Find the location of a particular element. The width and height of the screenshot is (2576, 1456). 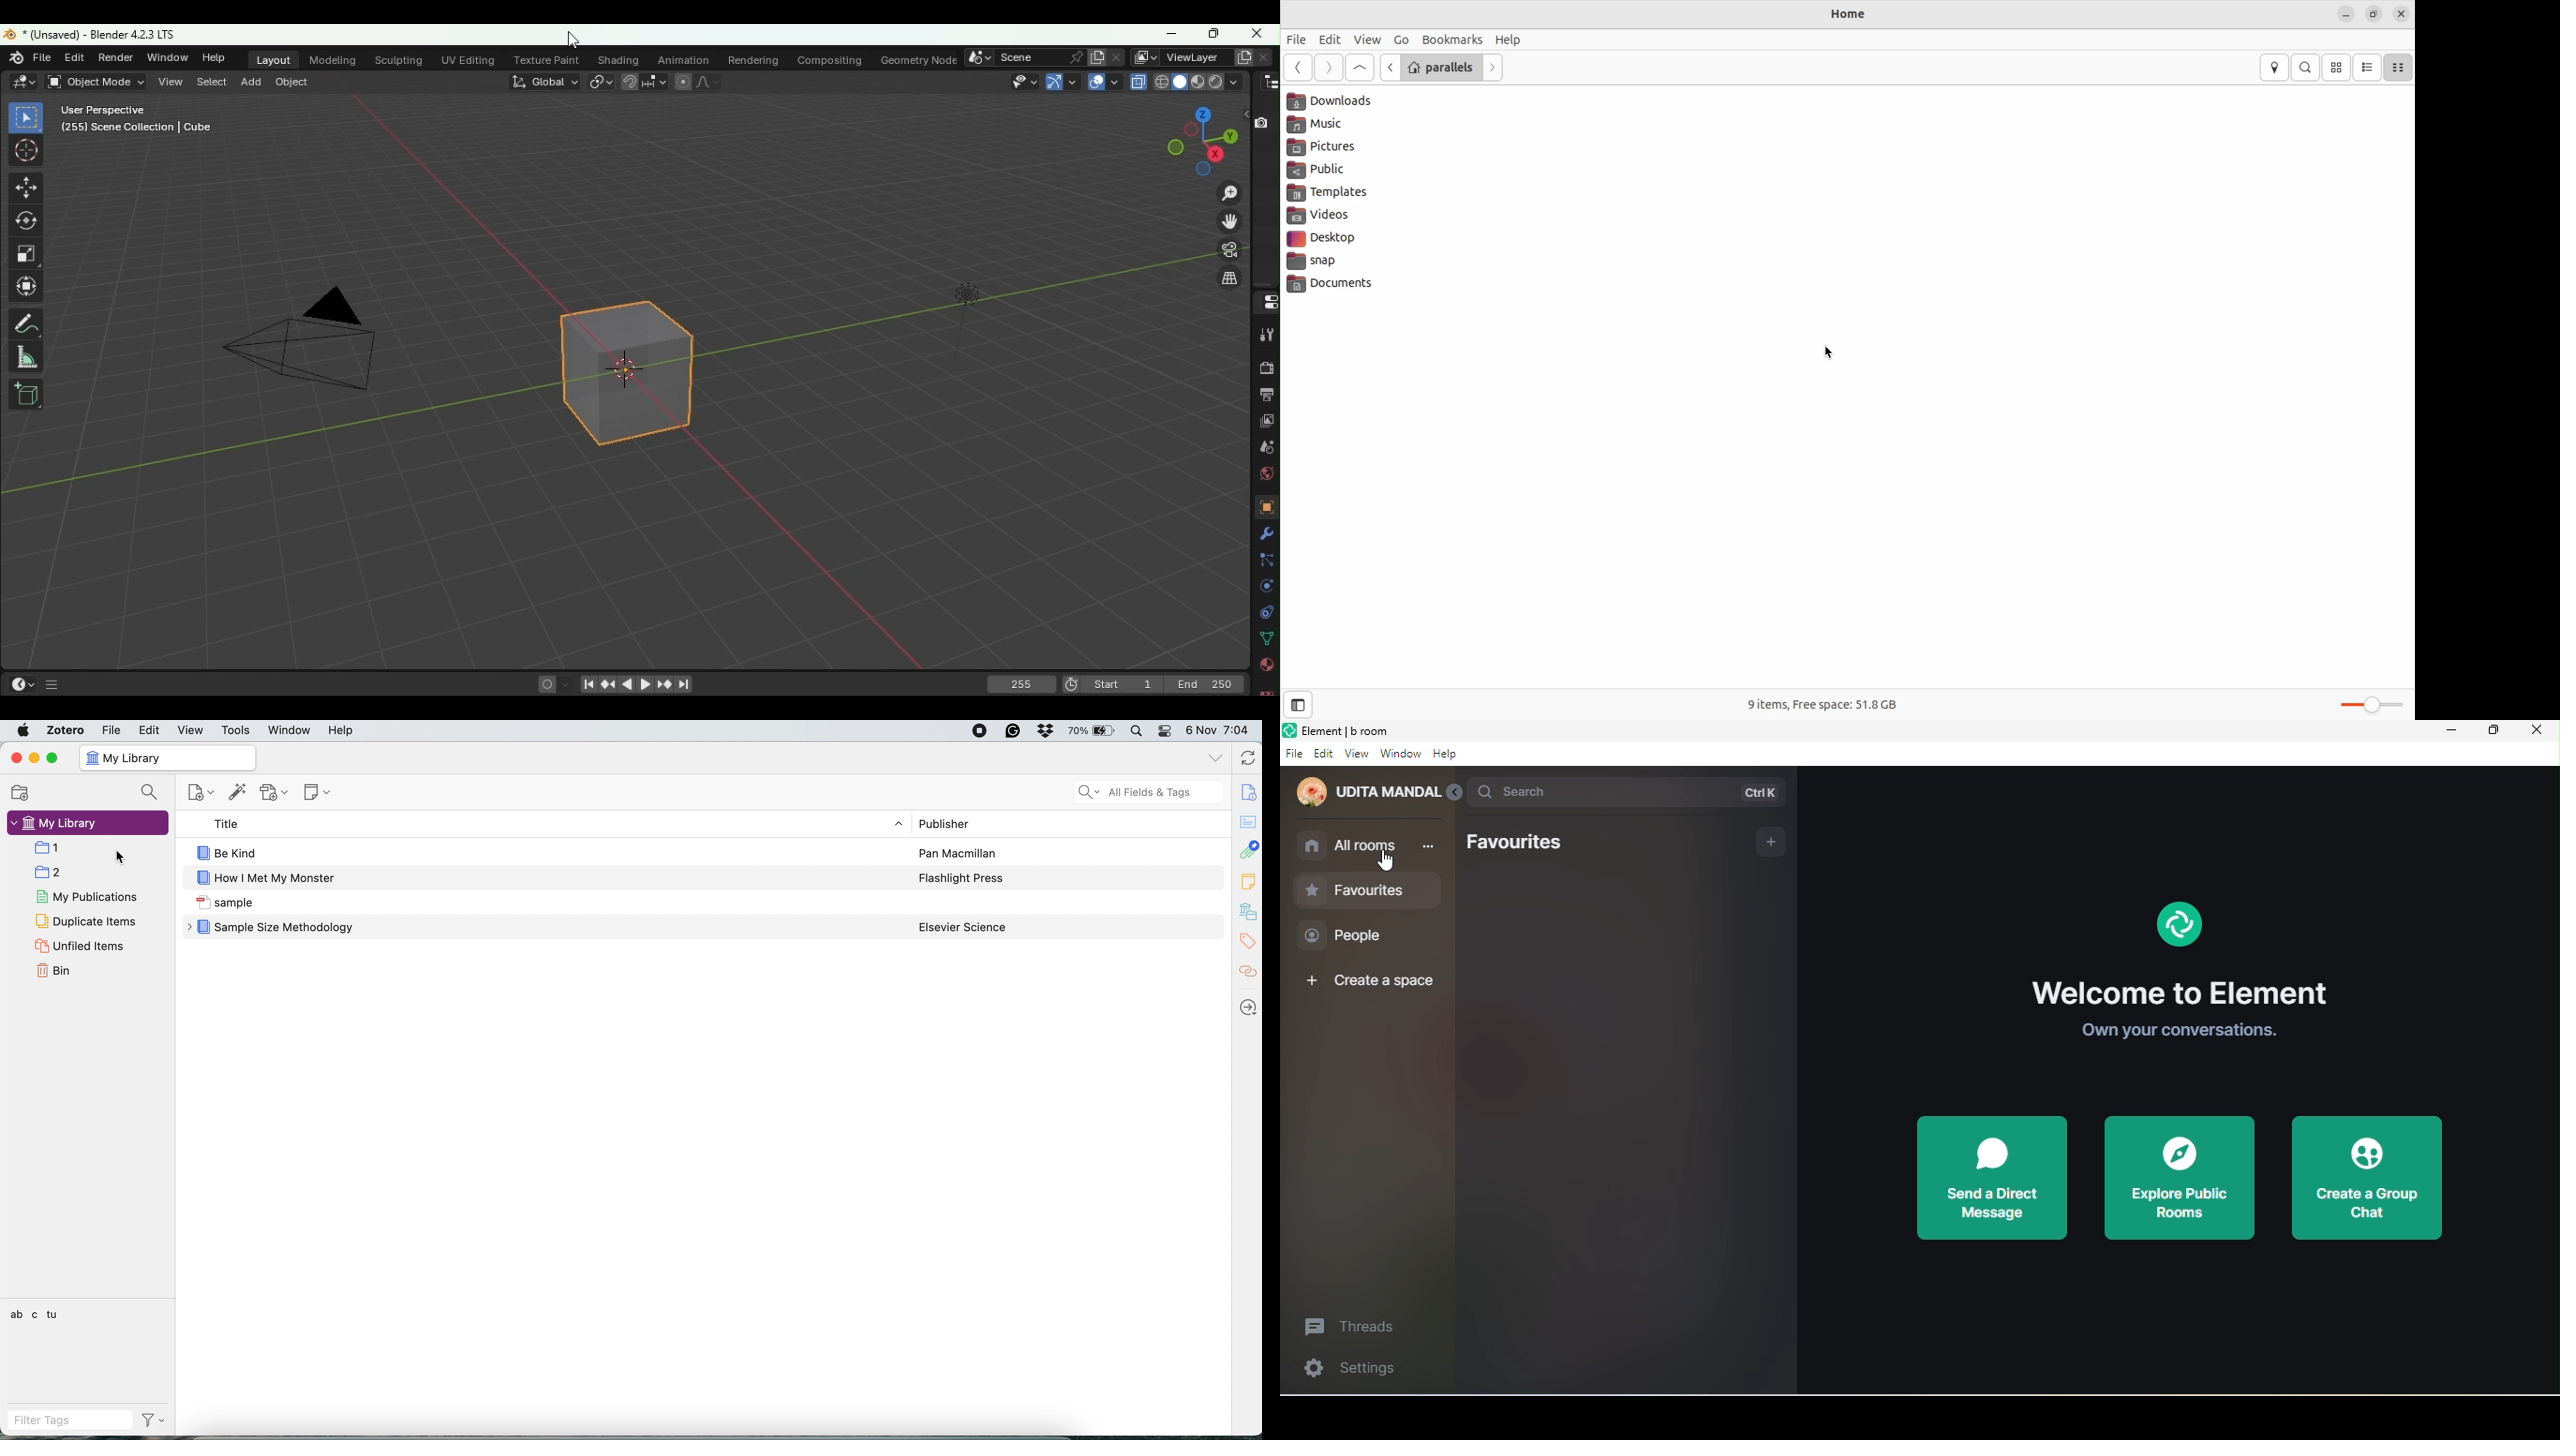

6 Nov 7:04 is located at coordinates (1220, 730).